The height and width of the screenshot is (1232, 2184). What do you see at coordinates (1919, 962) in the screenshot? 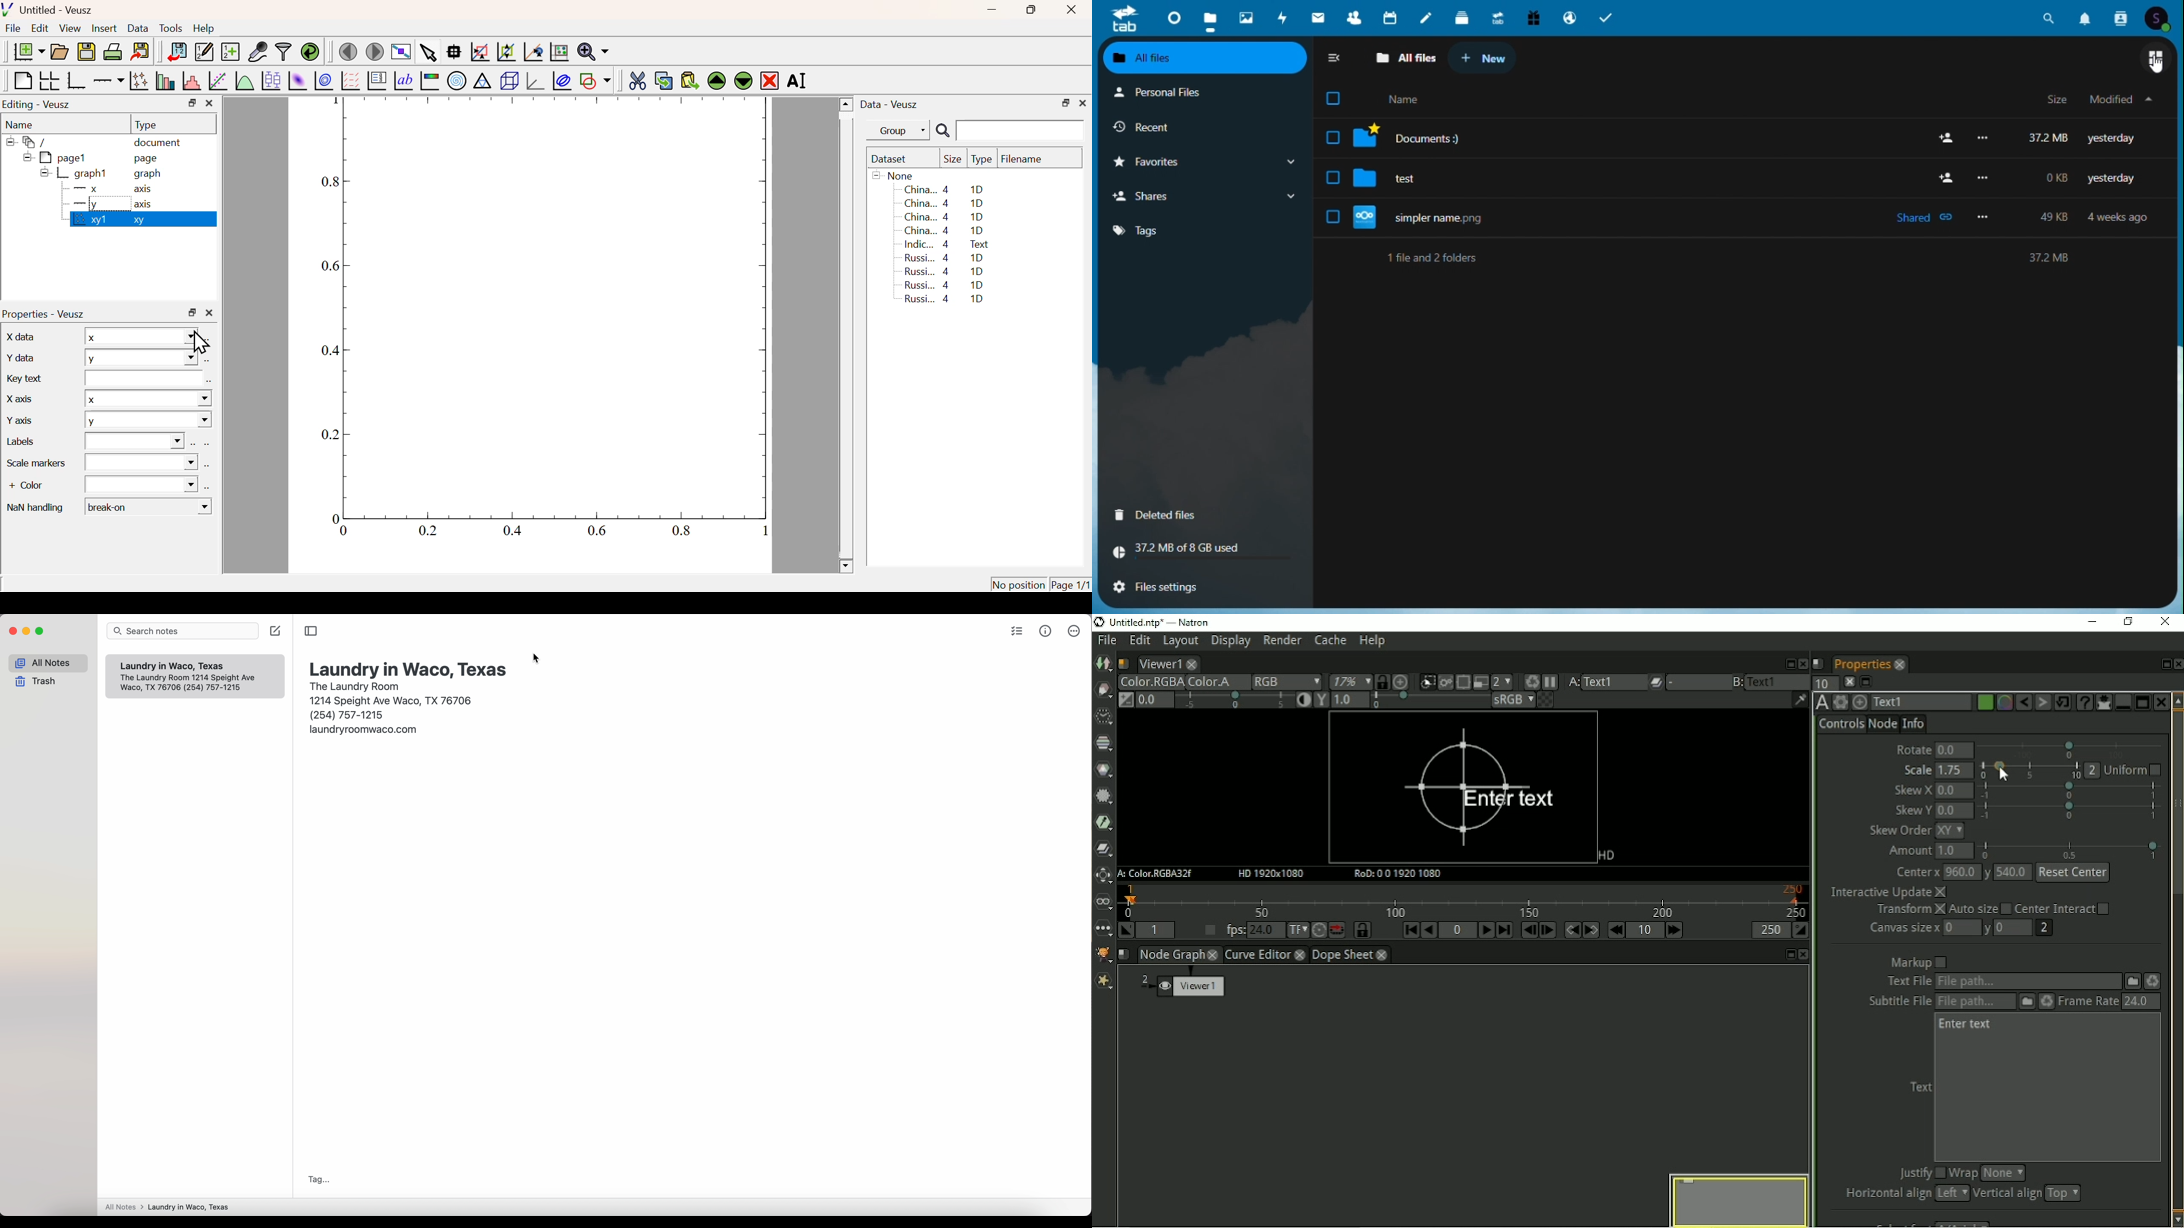
I see `Markup` at bounding box center [1919, 962].